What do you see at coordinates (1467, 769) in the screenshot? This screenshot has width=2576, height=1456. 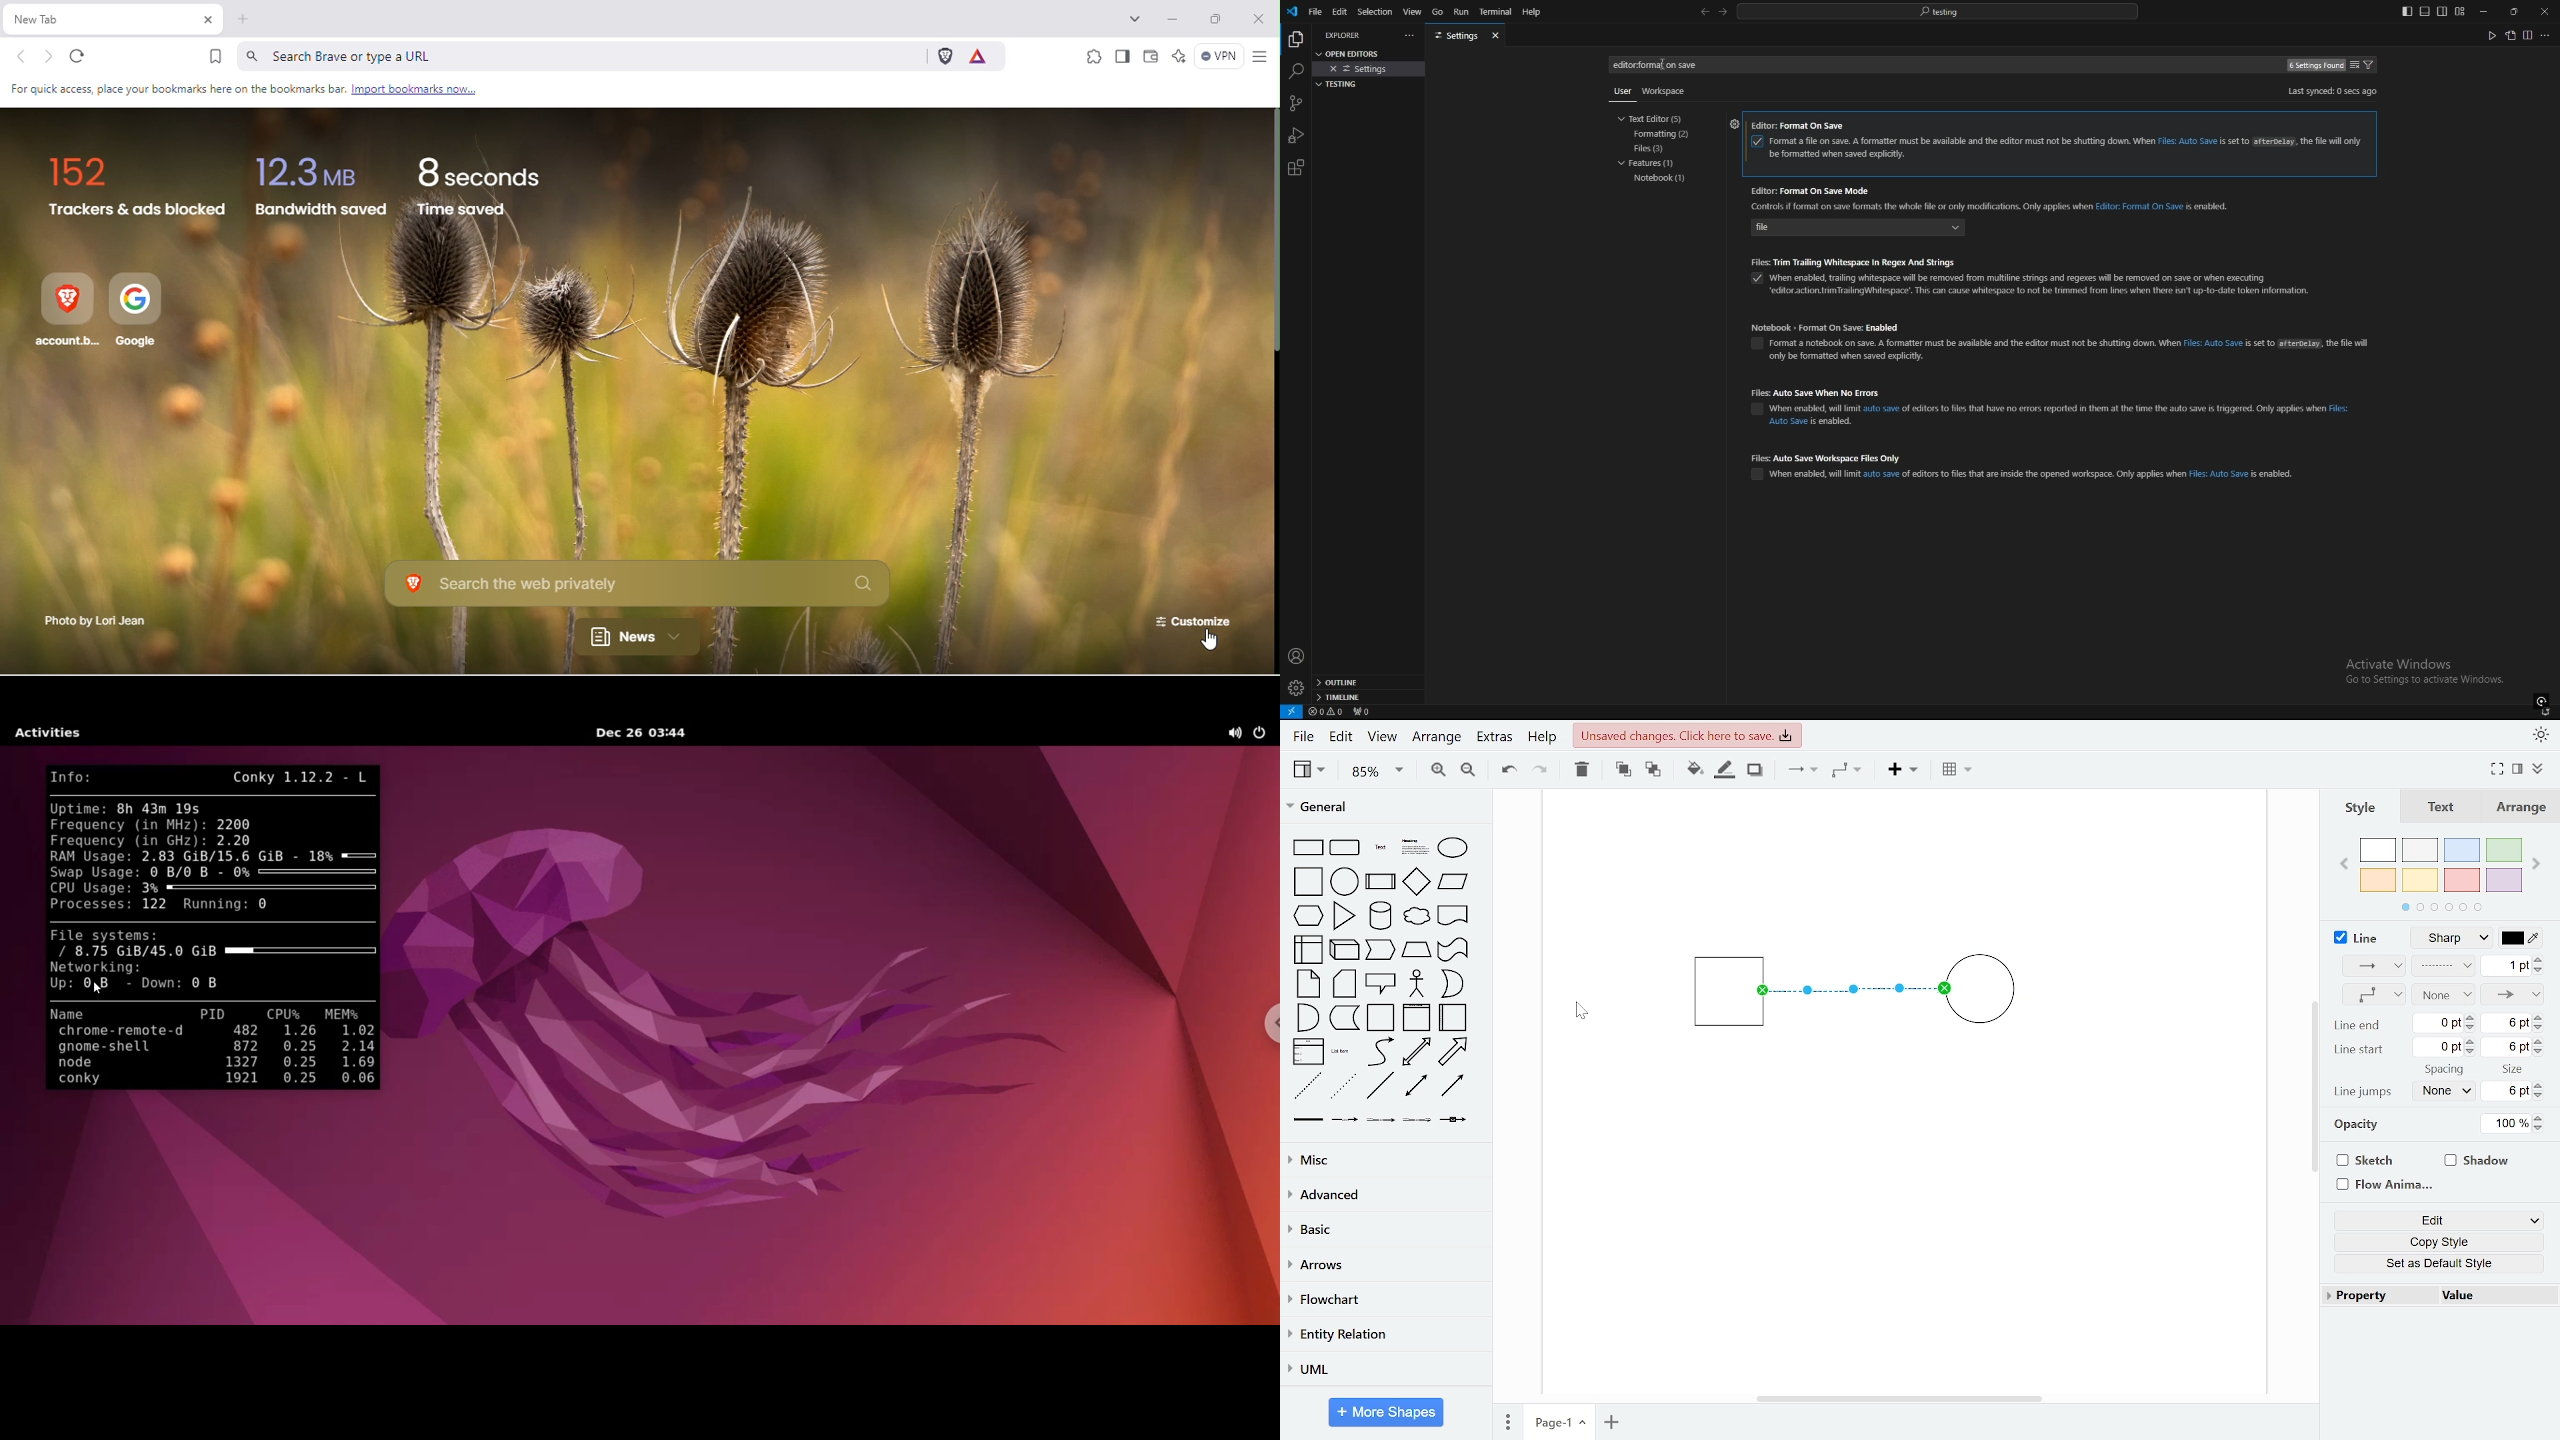 I see `zoom out` at bounding box center [1467, 769].